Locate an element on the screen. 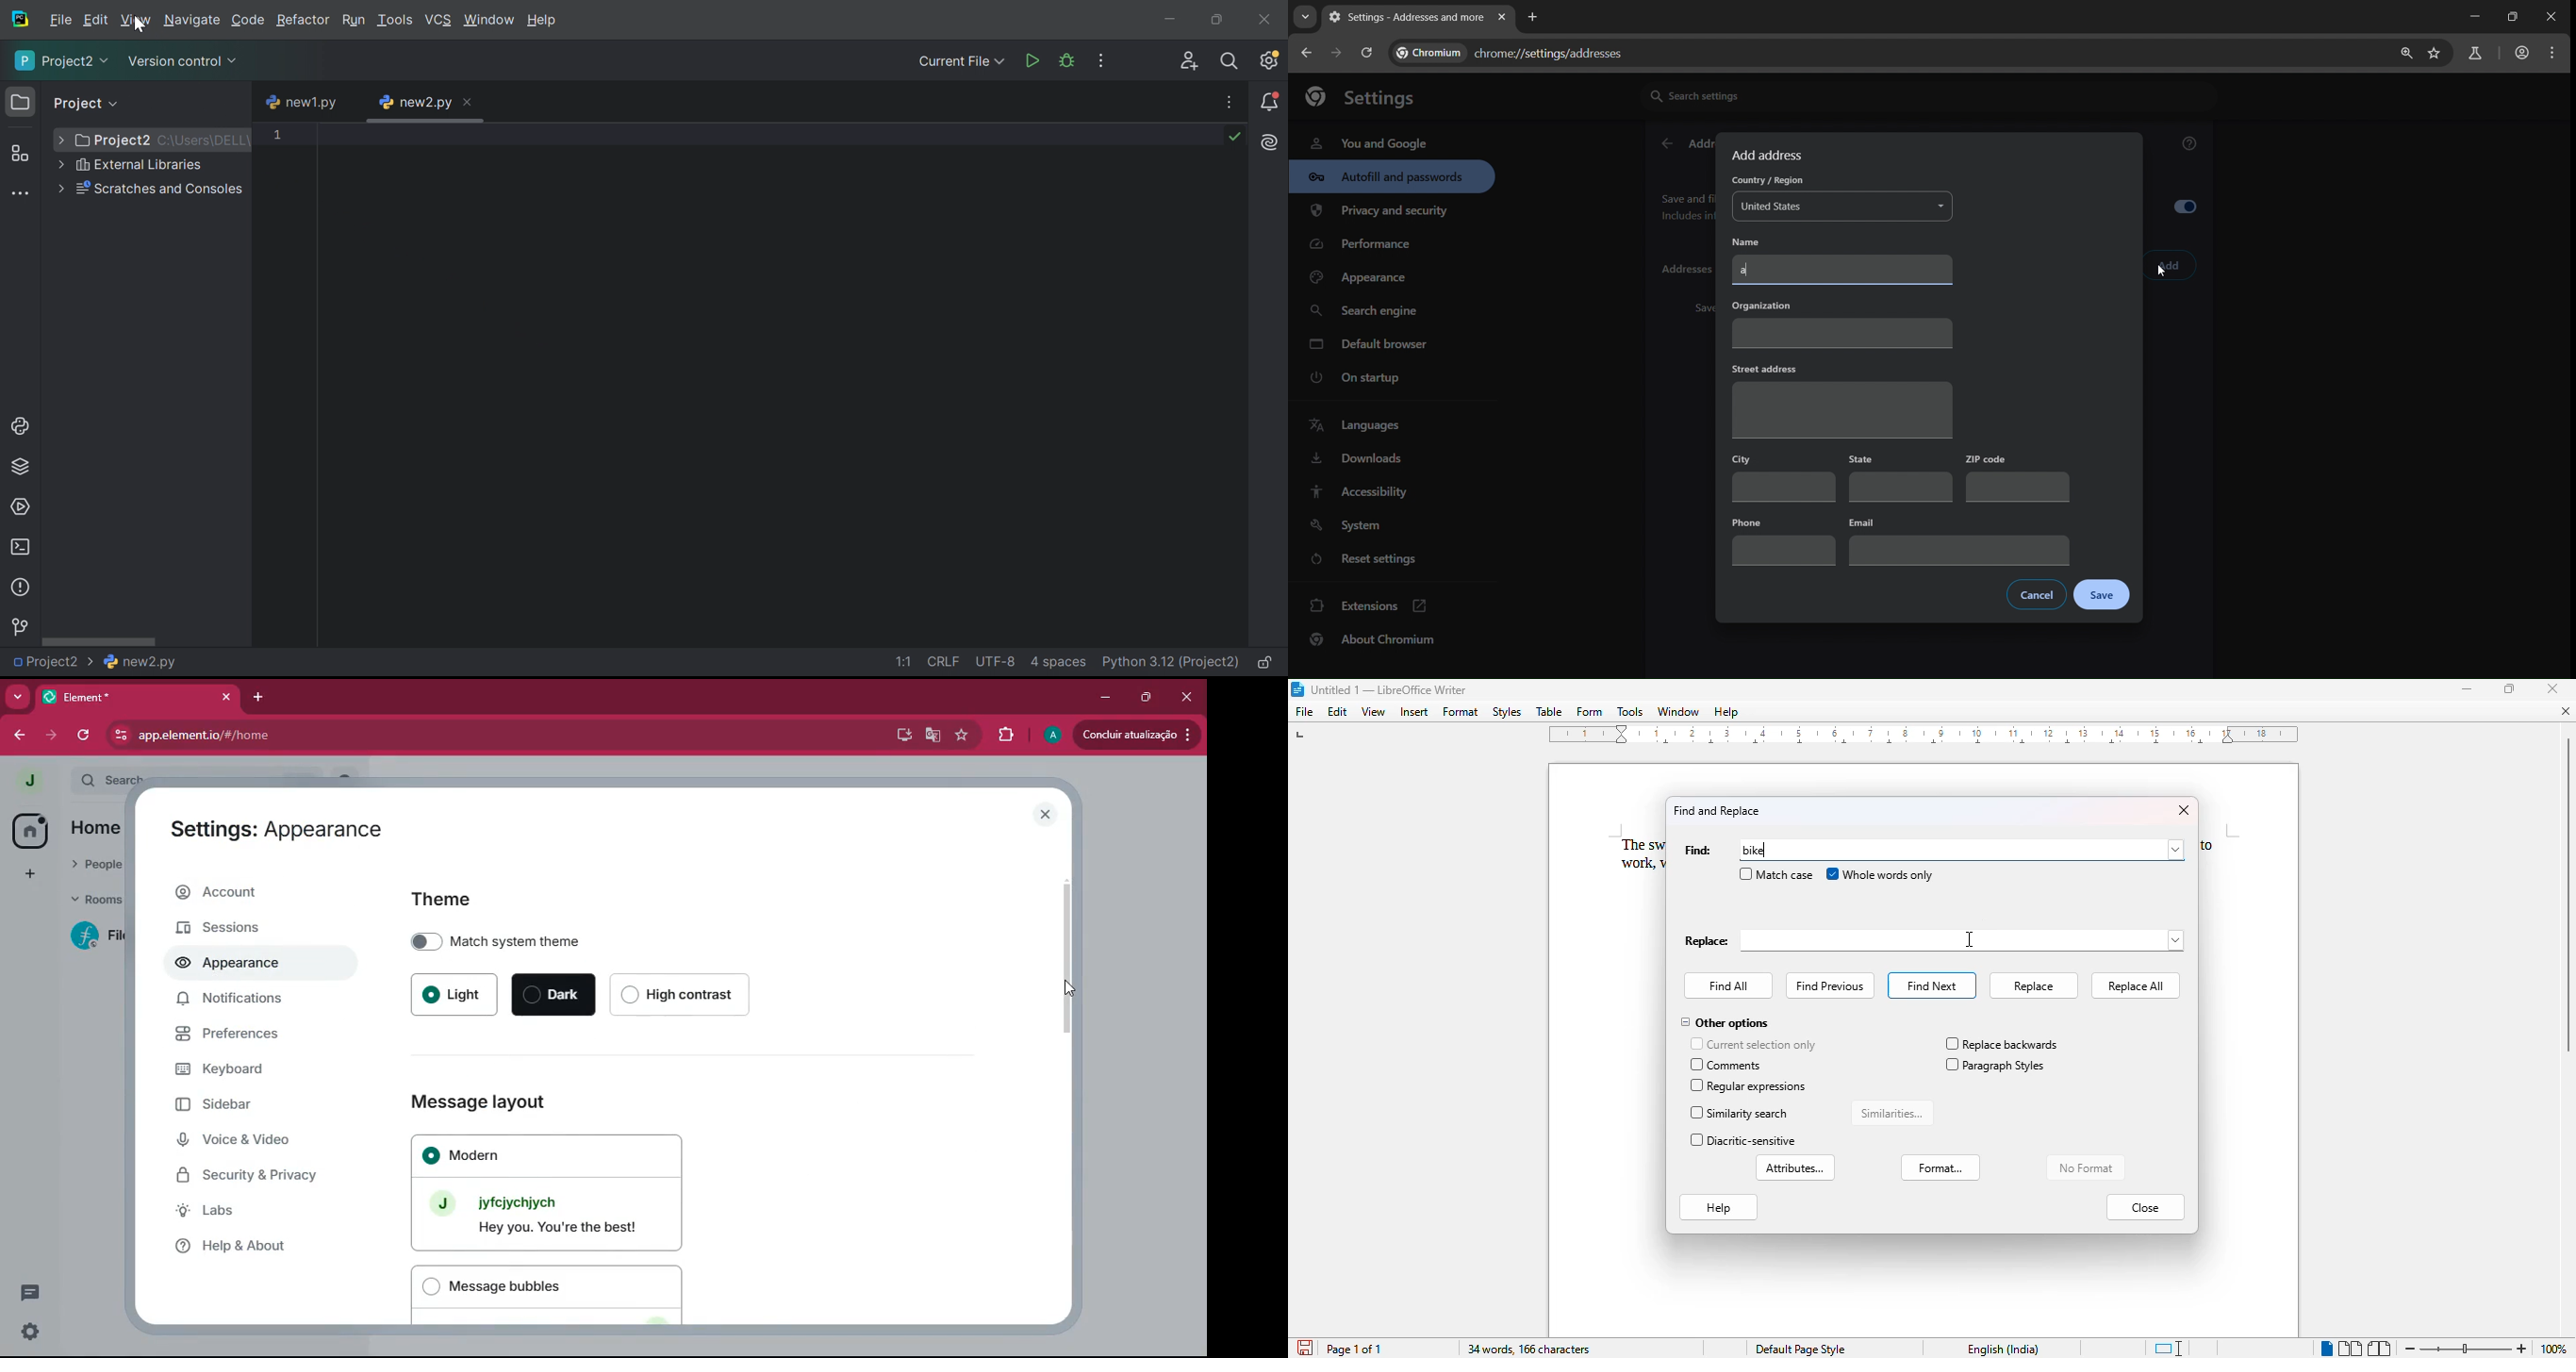  more is located at coordinates (18, 696).